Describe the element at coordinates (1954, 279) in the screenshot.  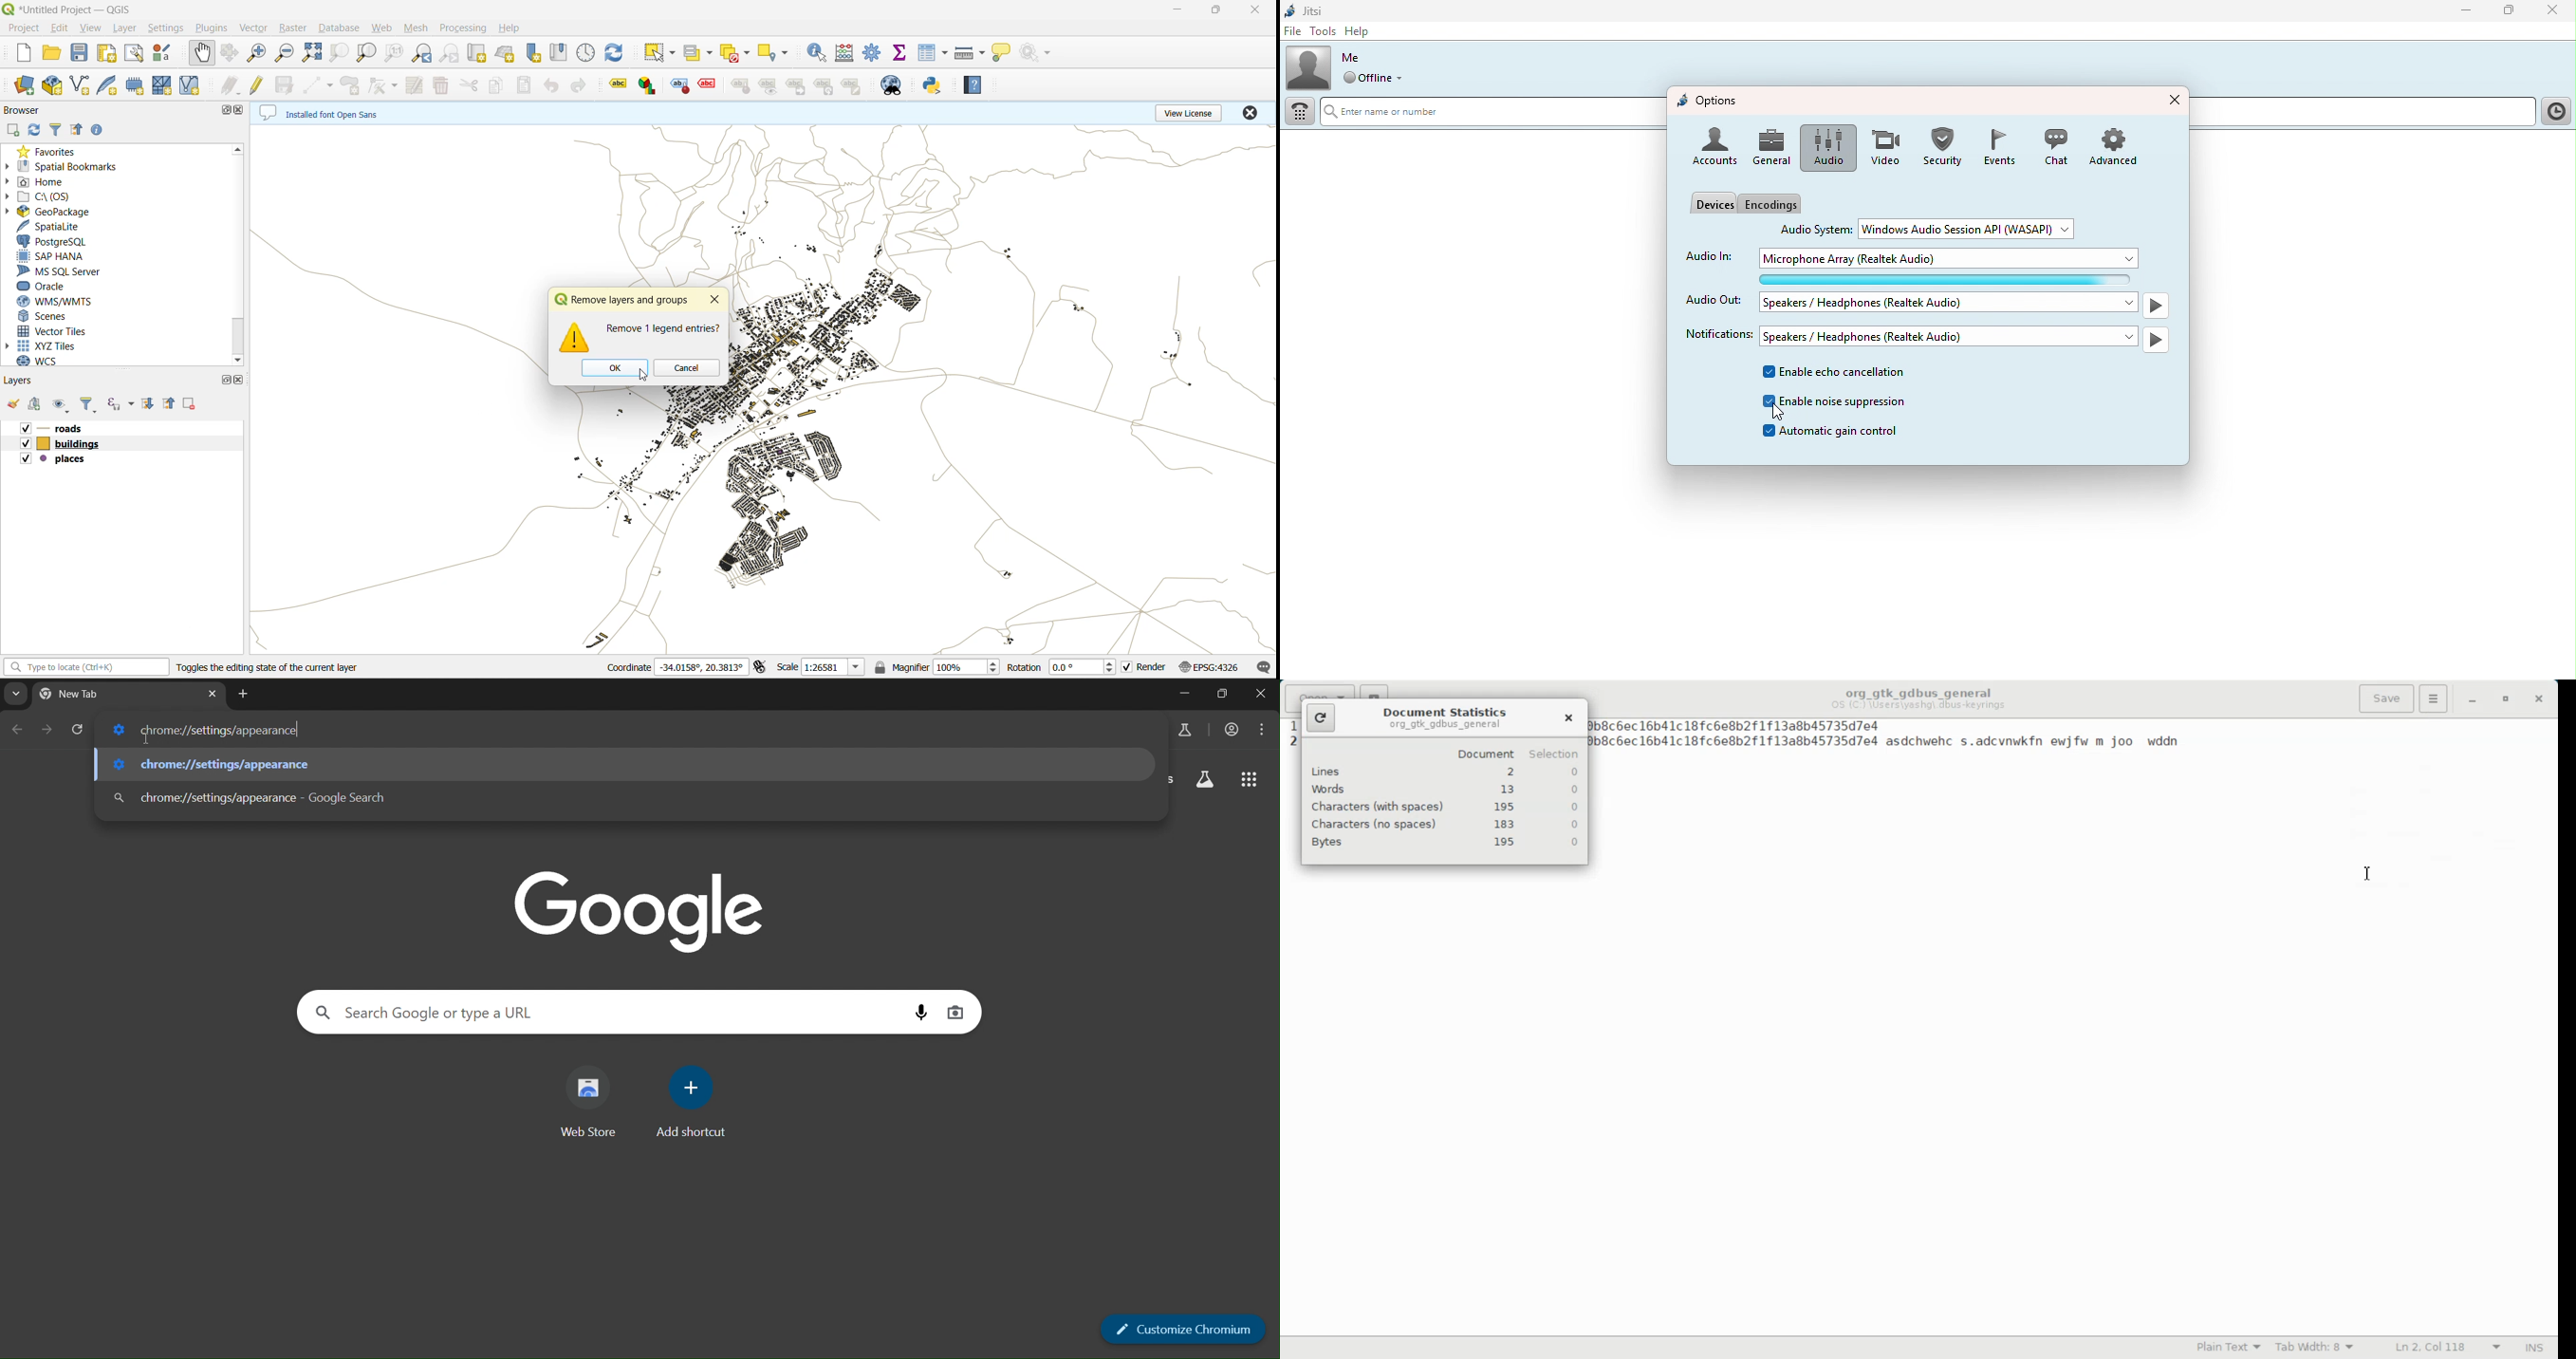
I see `Level bar` at that location.